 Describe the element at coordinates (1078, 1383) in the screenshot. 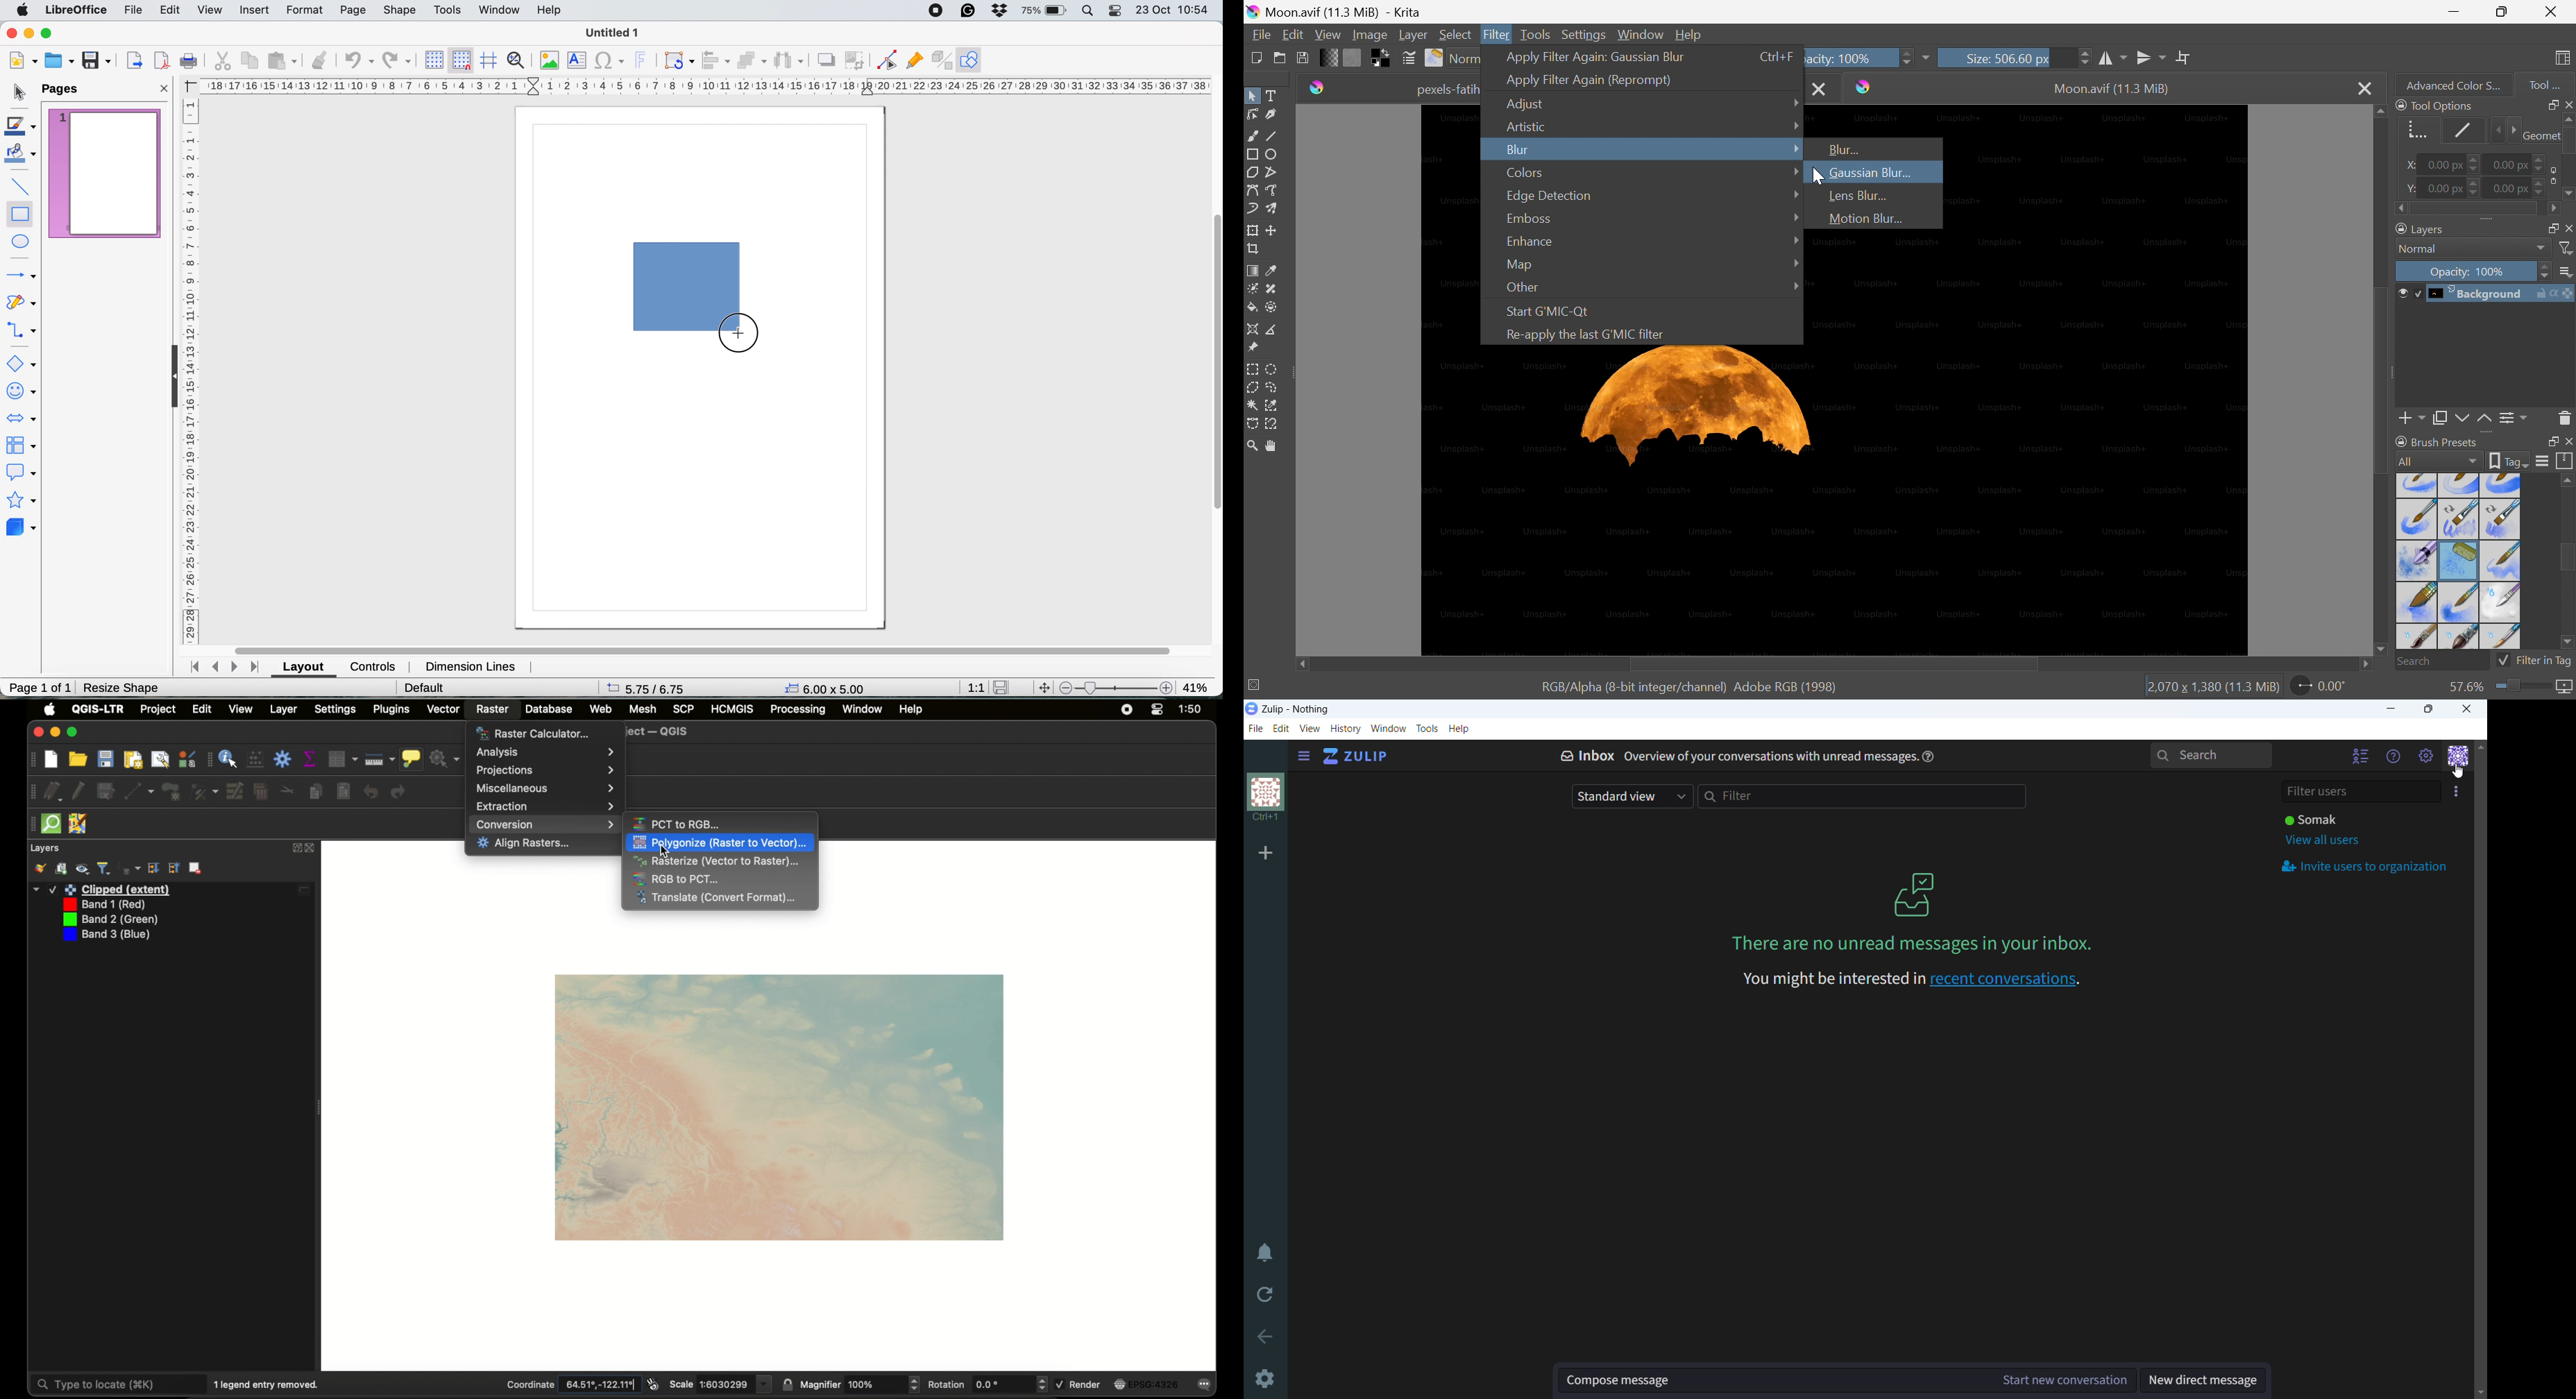

I see `render` at that location.